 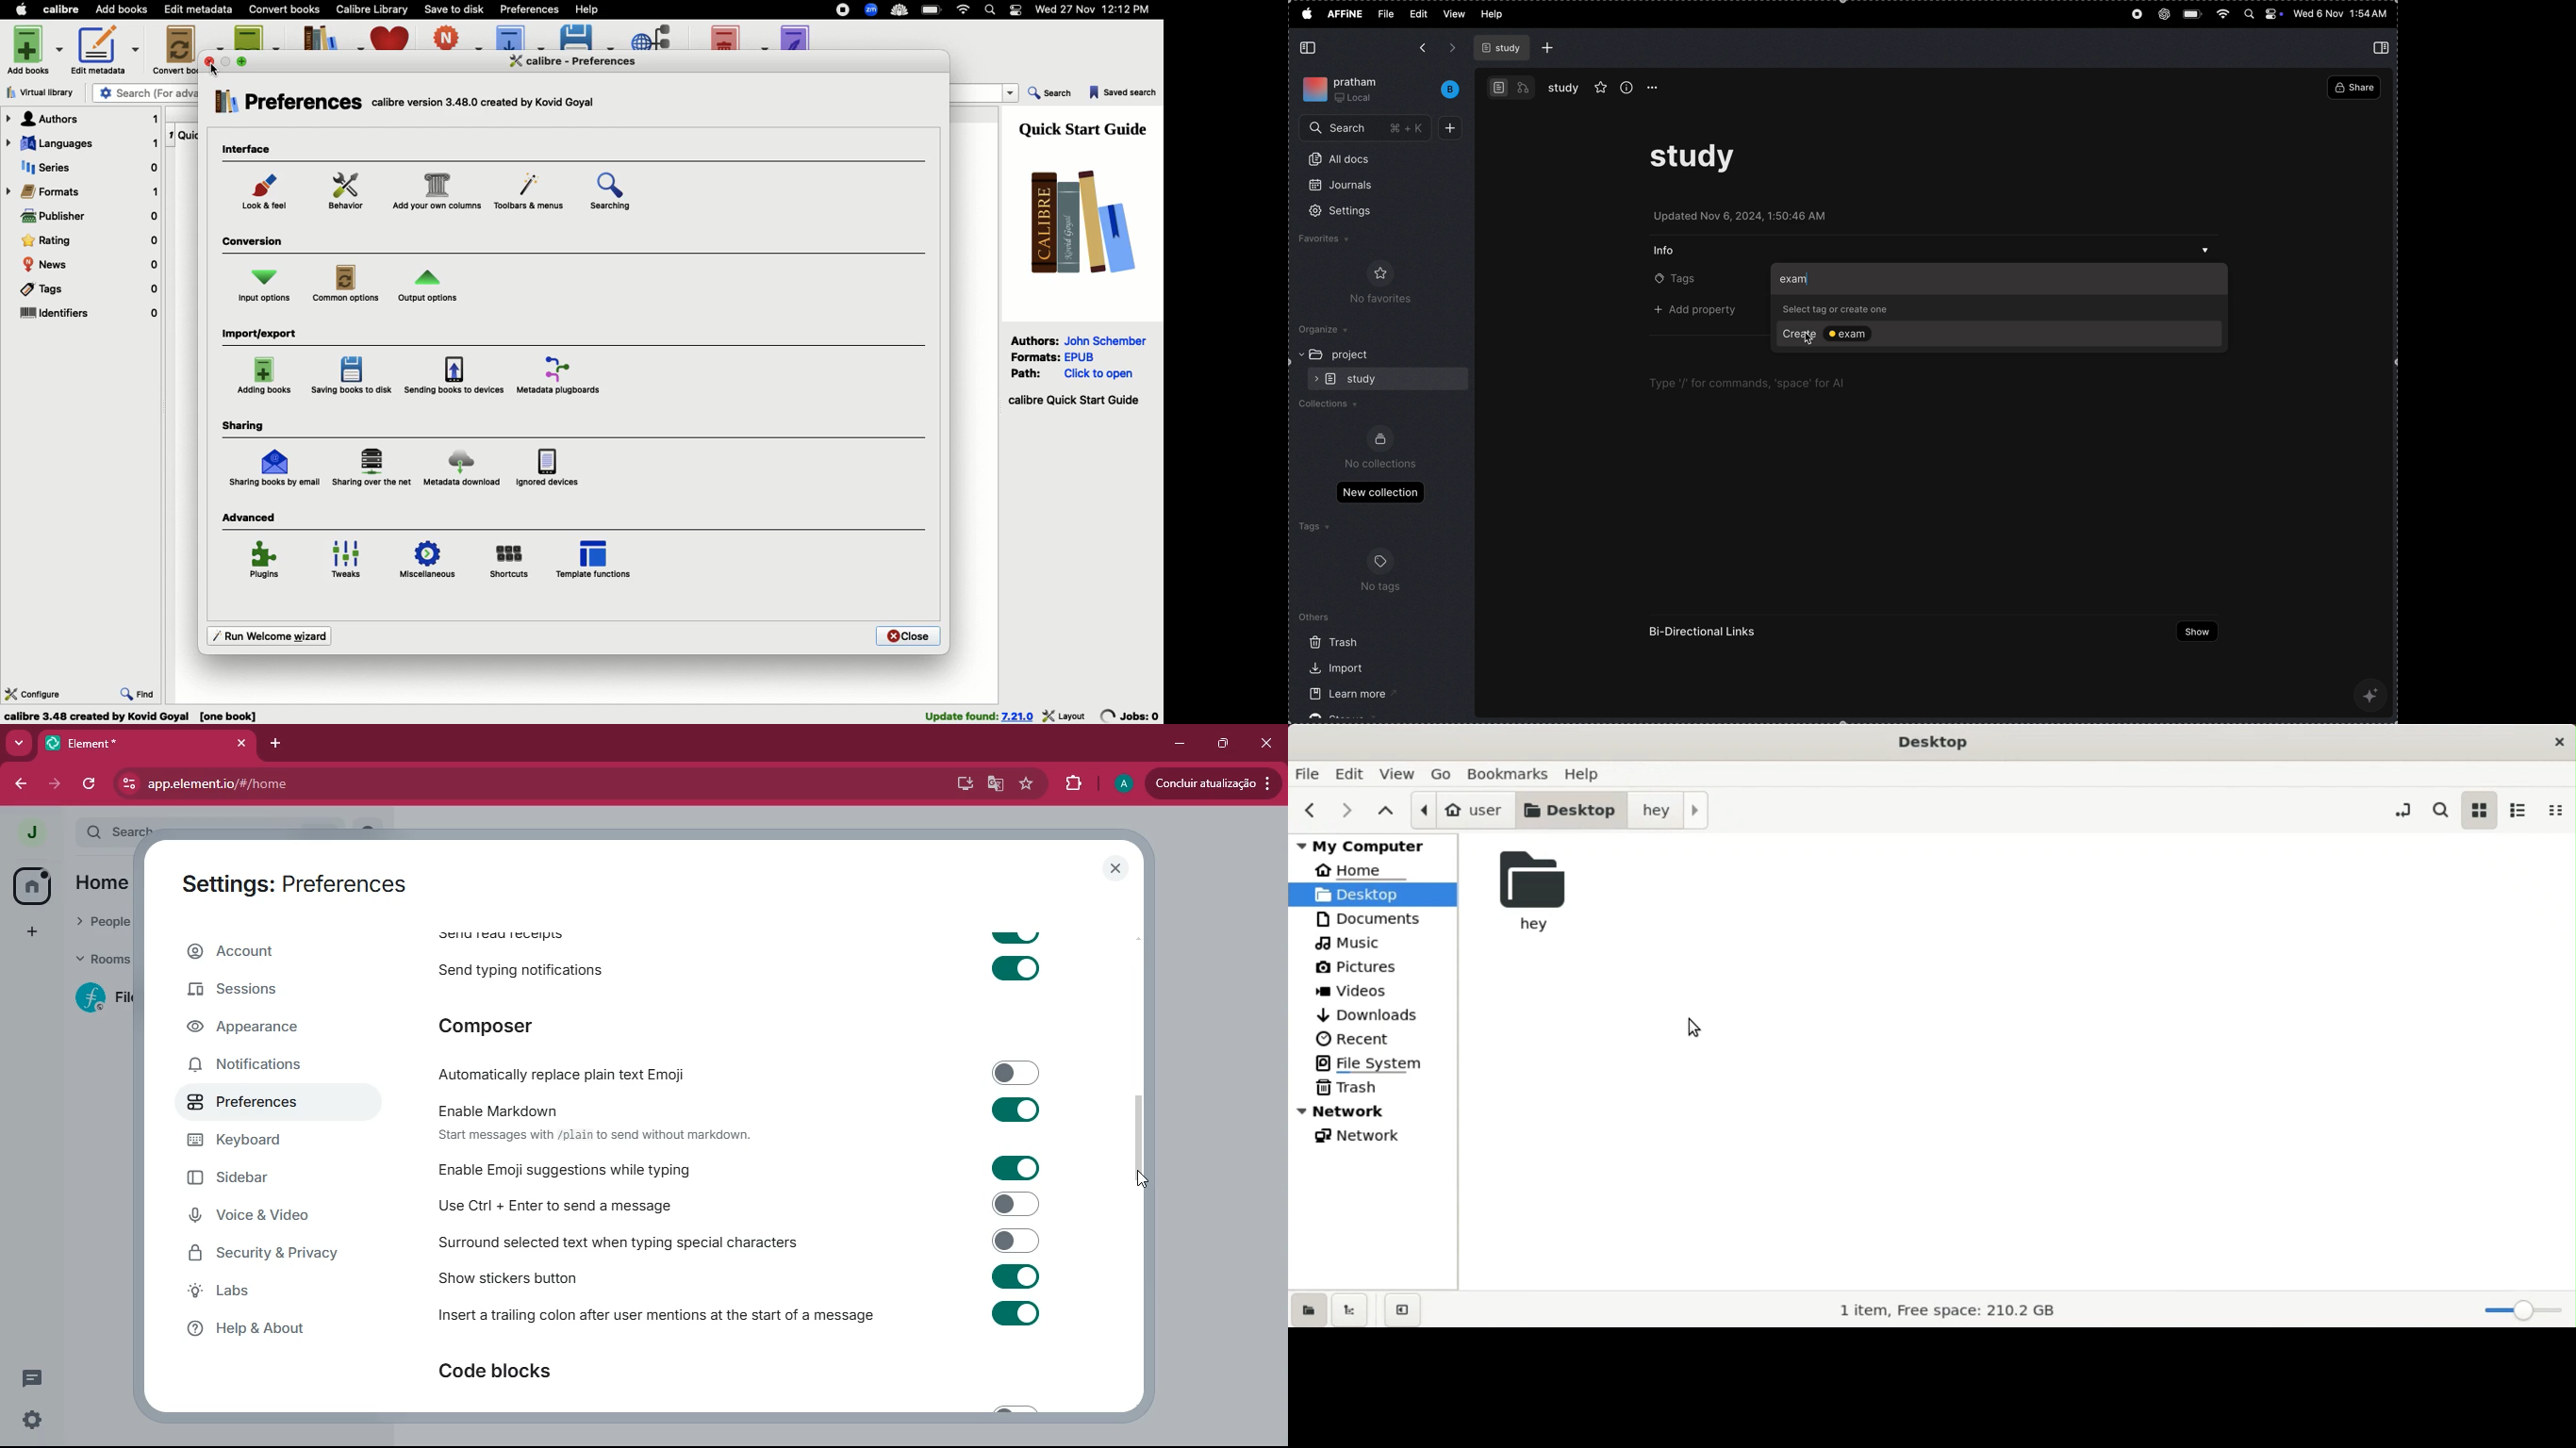 What do you see at coordinates (1351, 943) in the screenshot?
I see `music` at bounding box center [1351, 943].